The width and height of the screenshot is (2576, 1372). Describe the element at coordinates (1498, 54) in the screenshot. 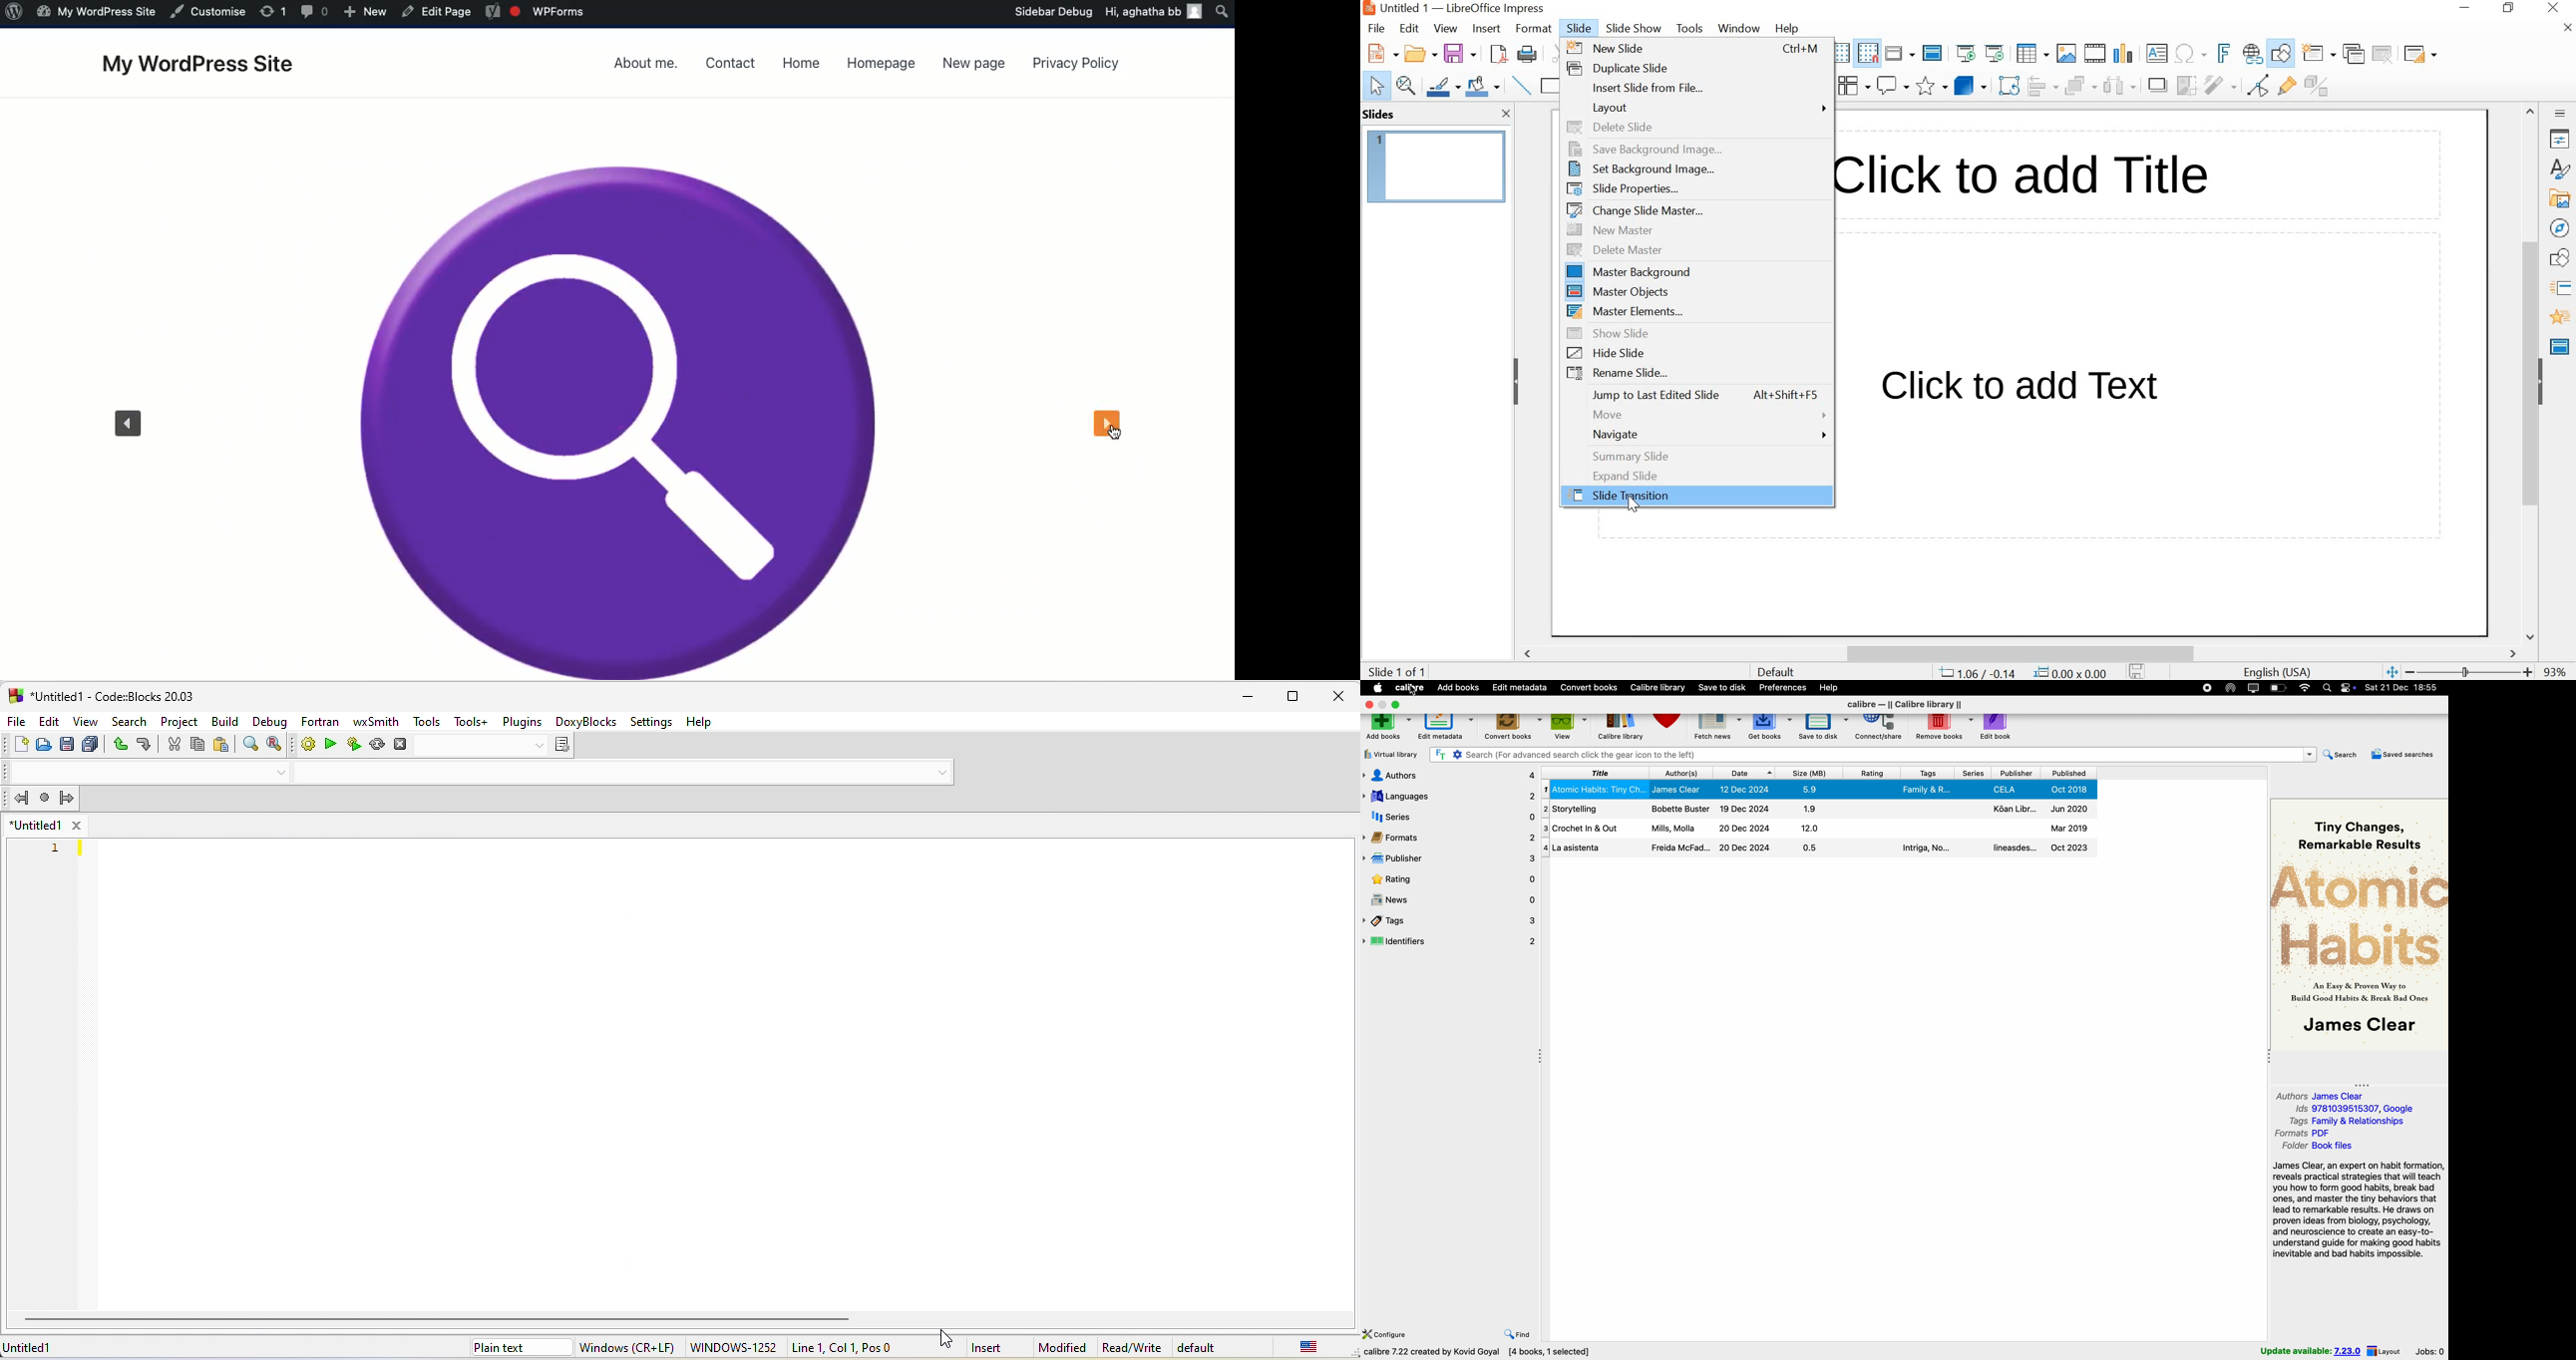

I see `SAVE AS PDF` at that location.